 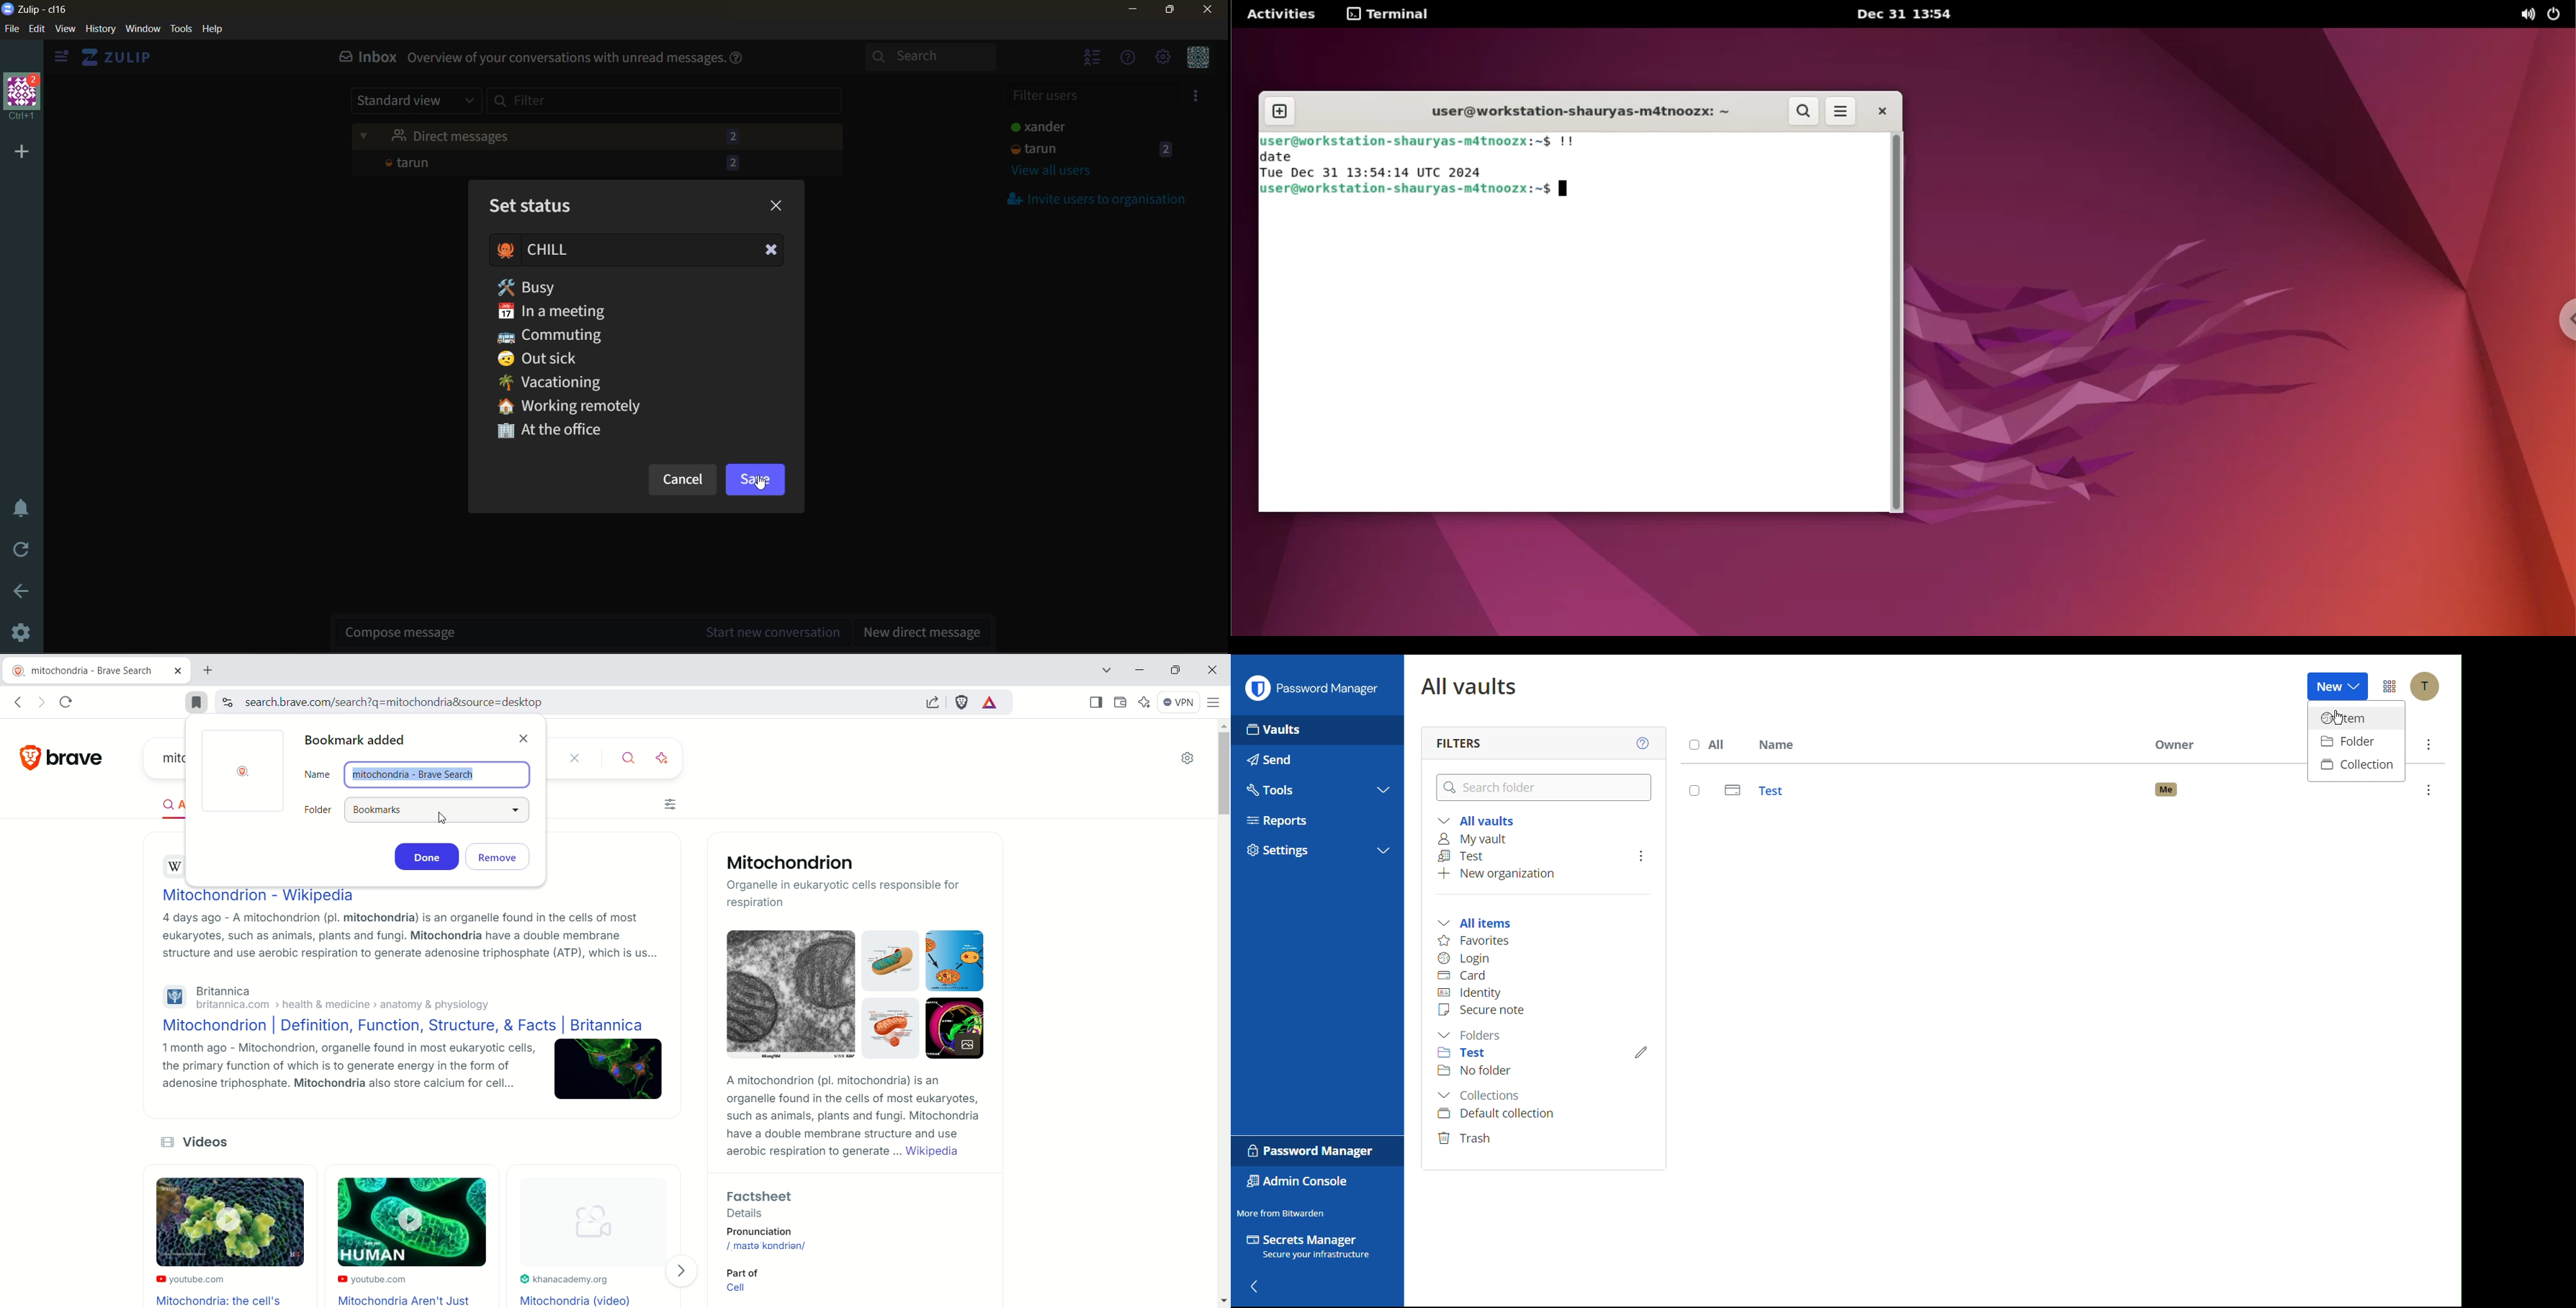 I want to click on Help, so click(x=1647, y=742).